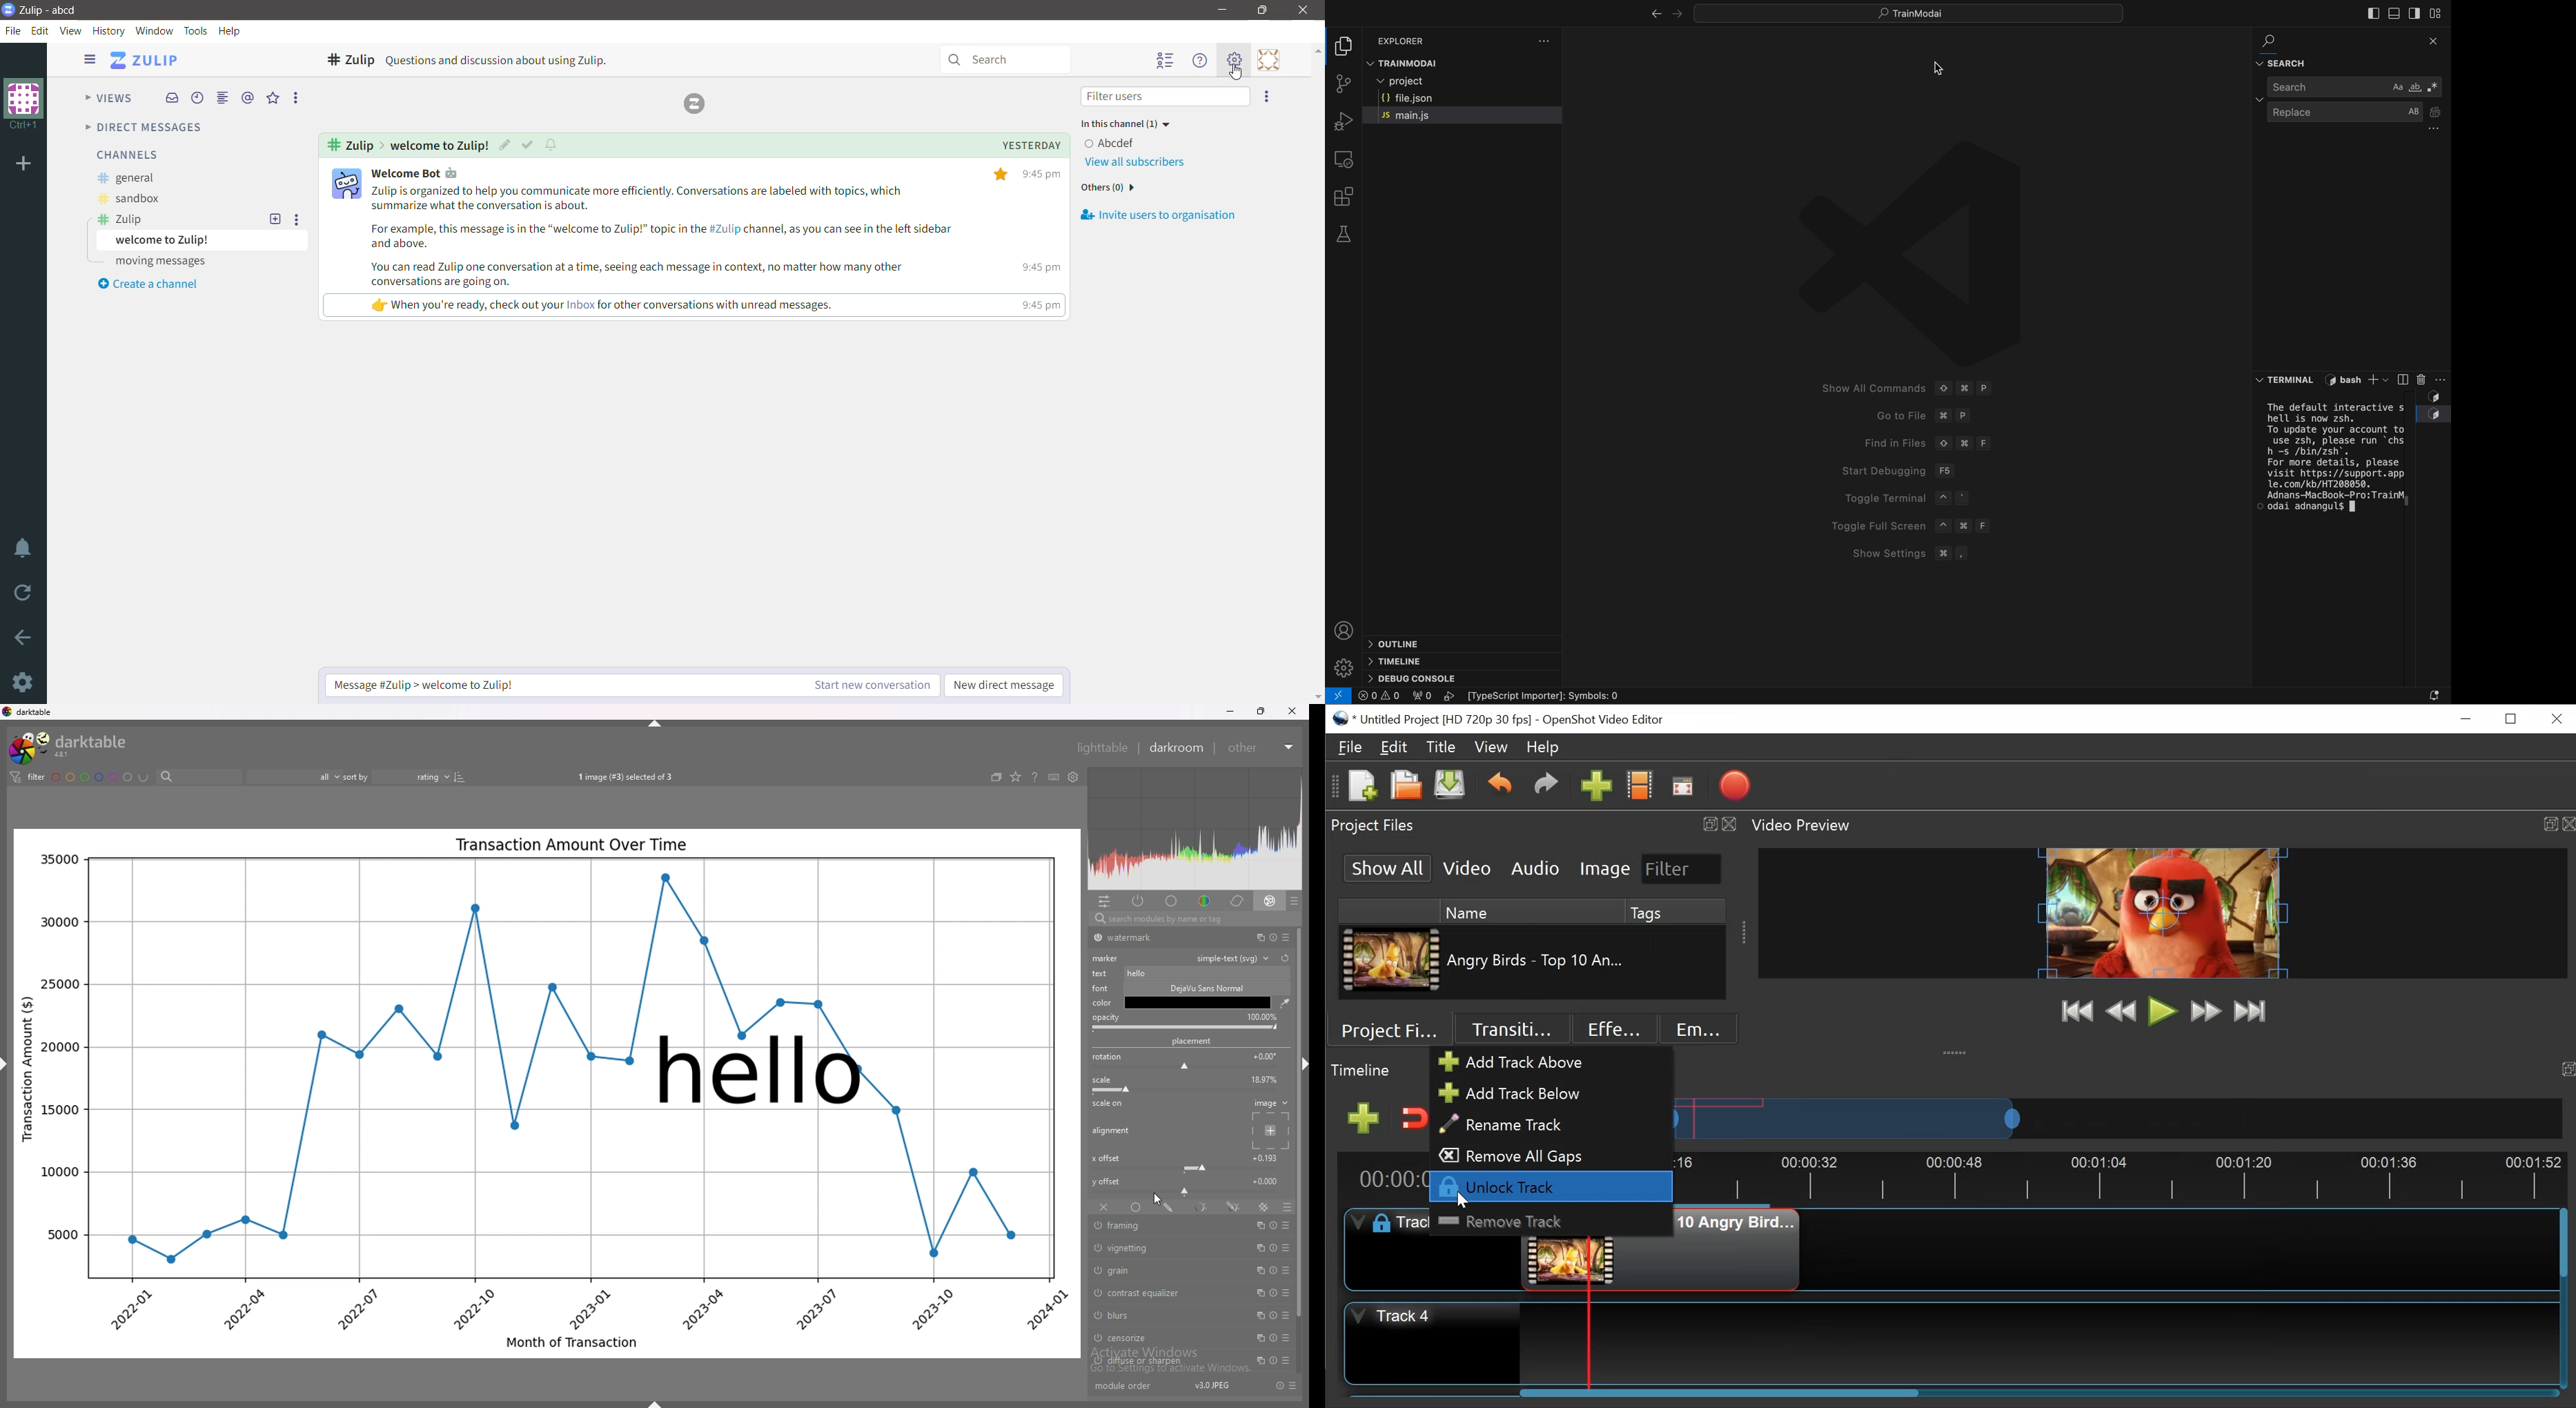  What do you see at coordinates (68, 747) in the screenshot?
I see `darktable` at bounding box center [68, 747].